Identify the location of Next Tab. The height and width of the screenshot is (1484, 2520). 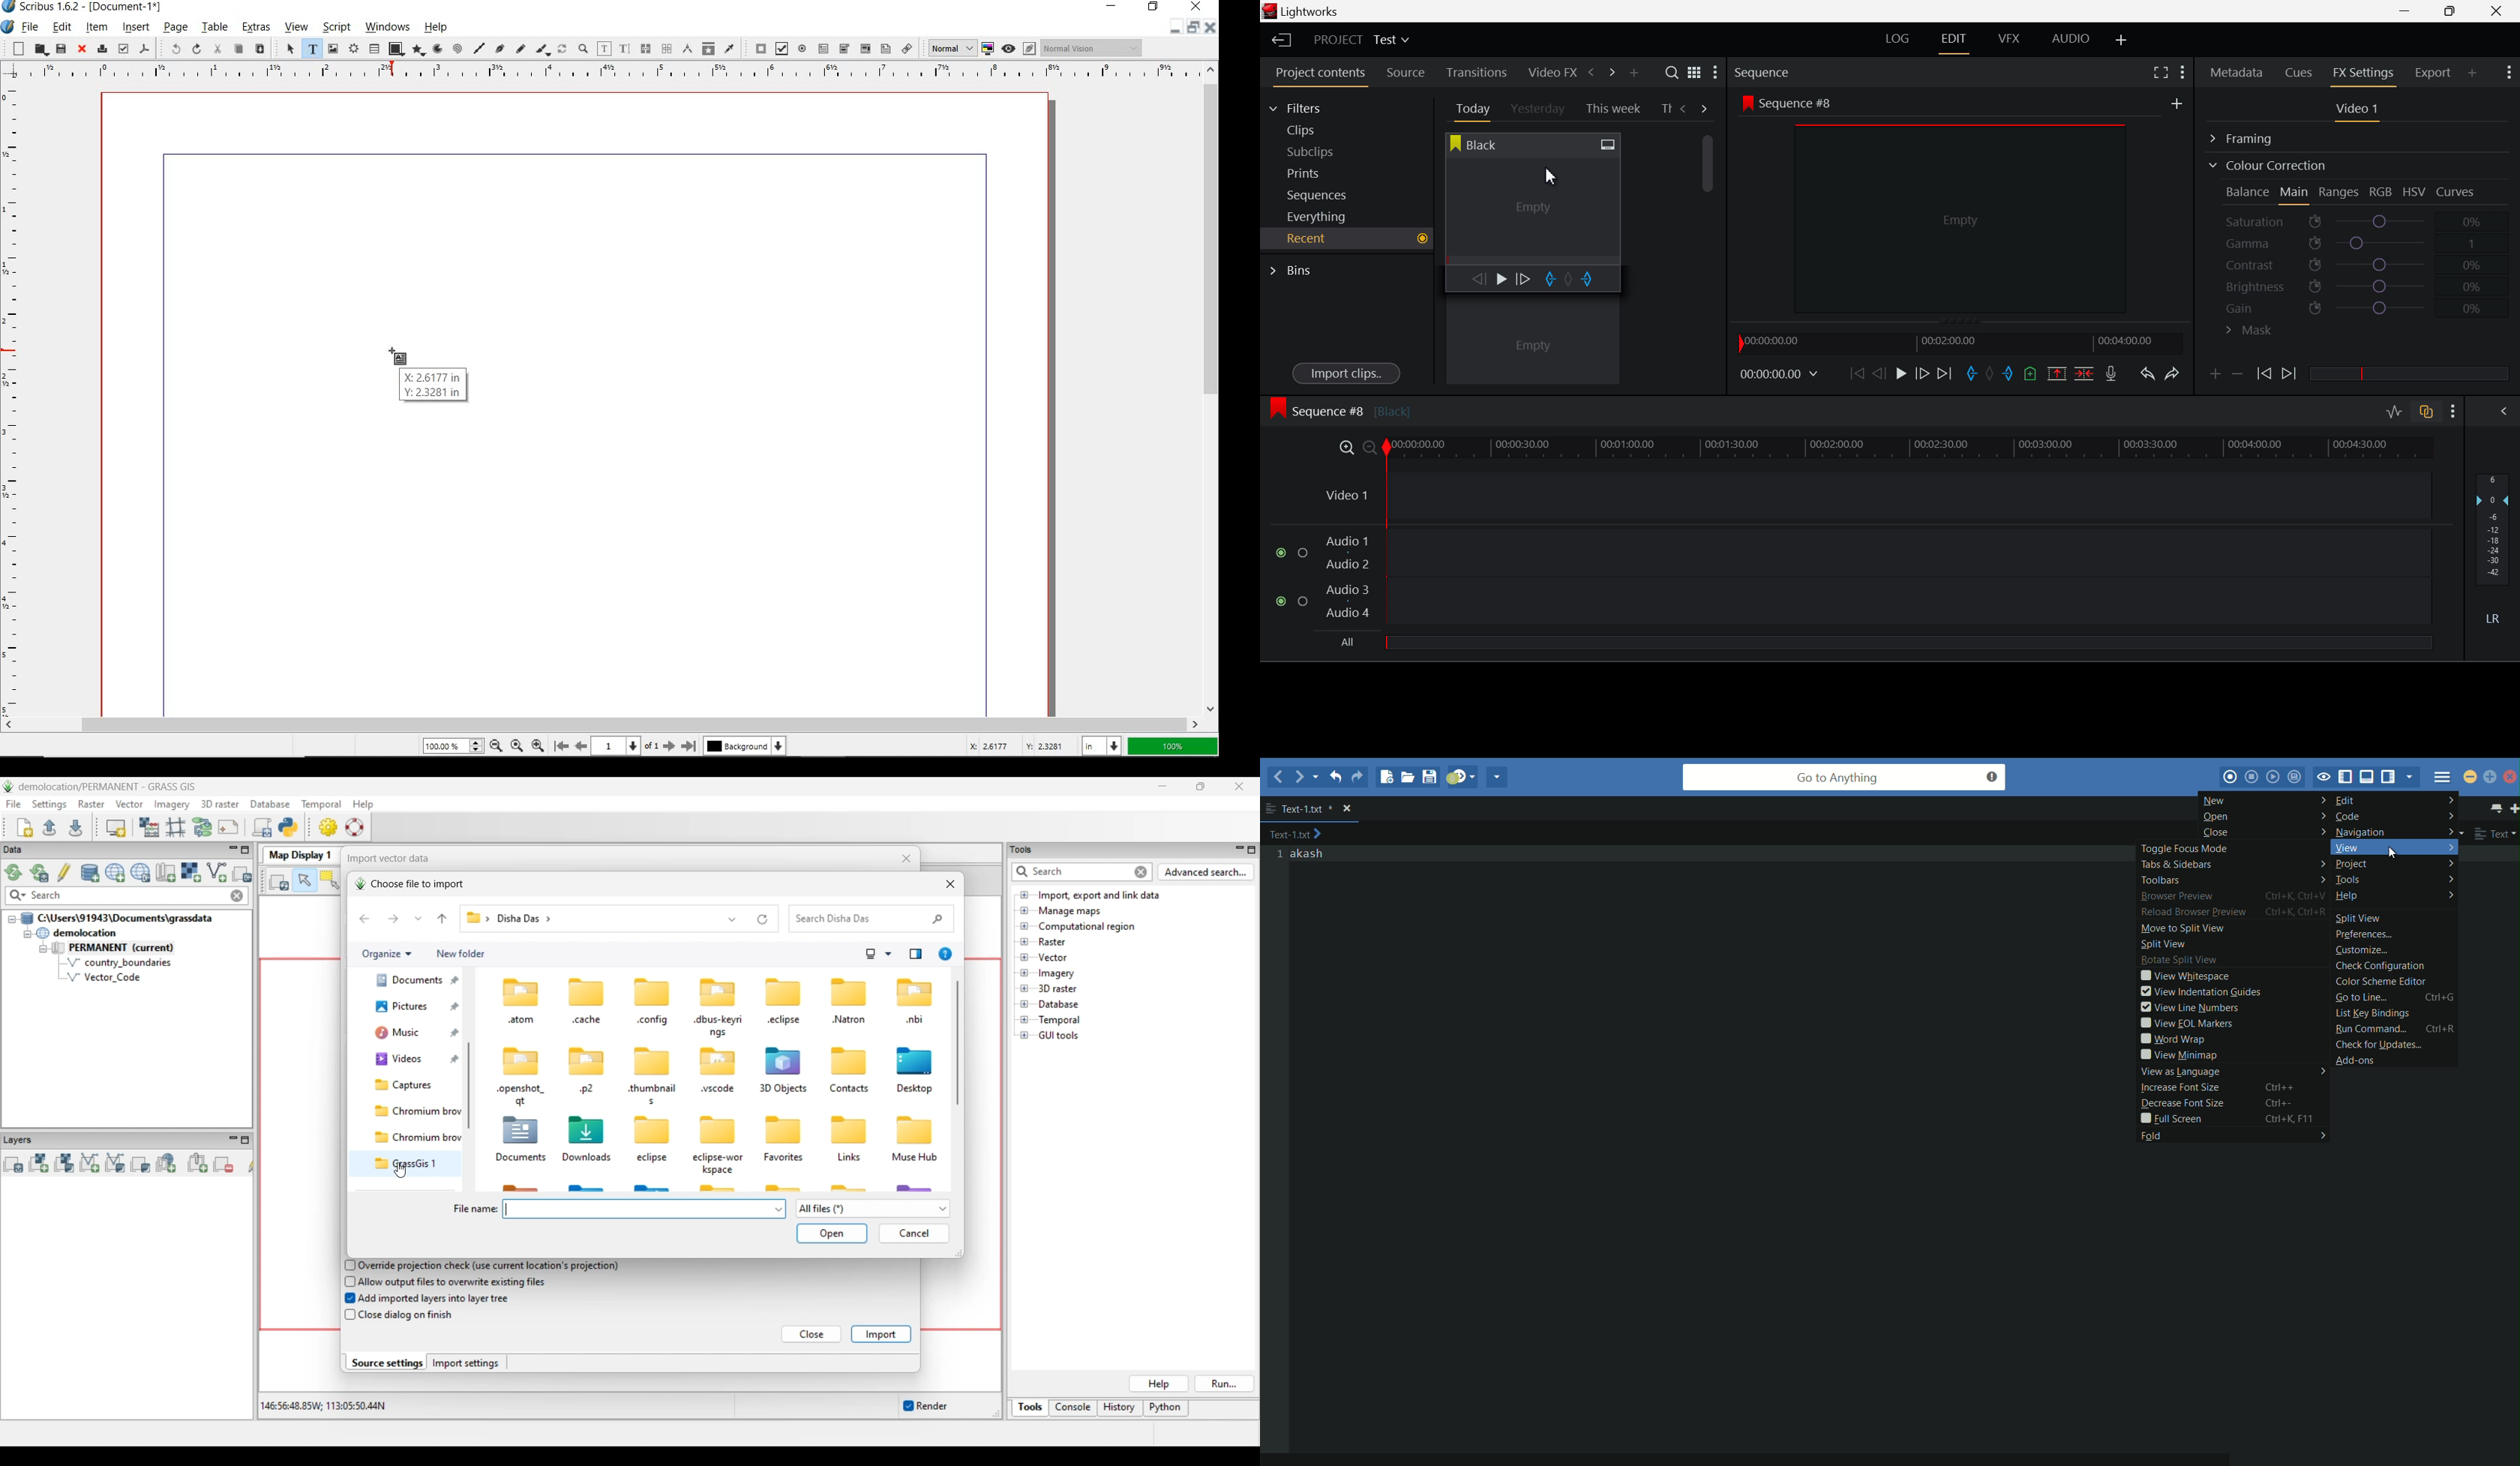
(1705, 108).